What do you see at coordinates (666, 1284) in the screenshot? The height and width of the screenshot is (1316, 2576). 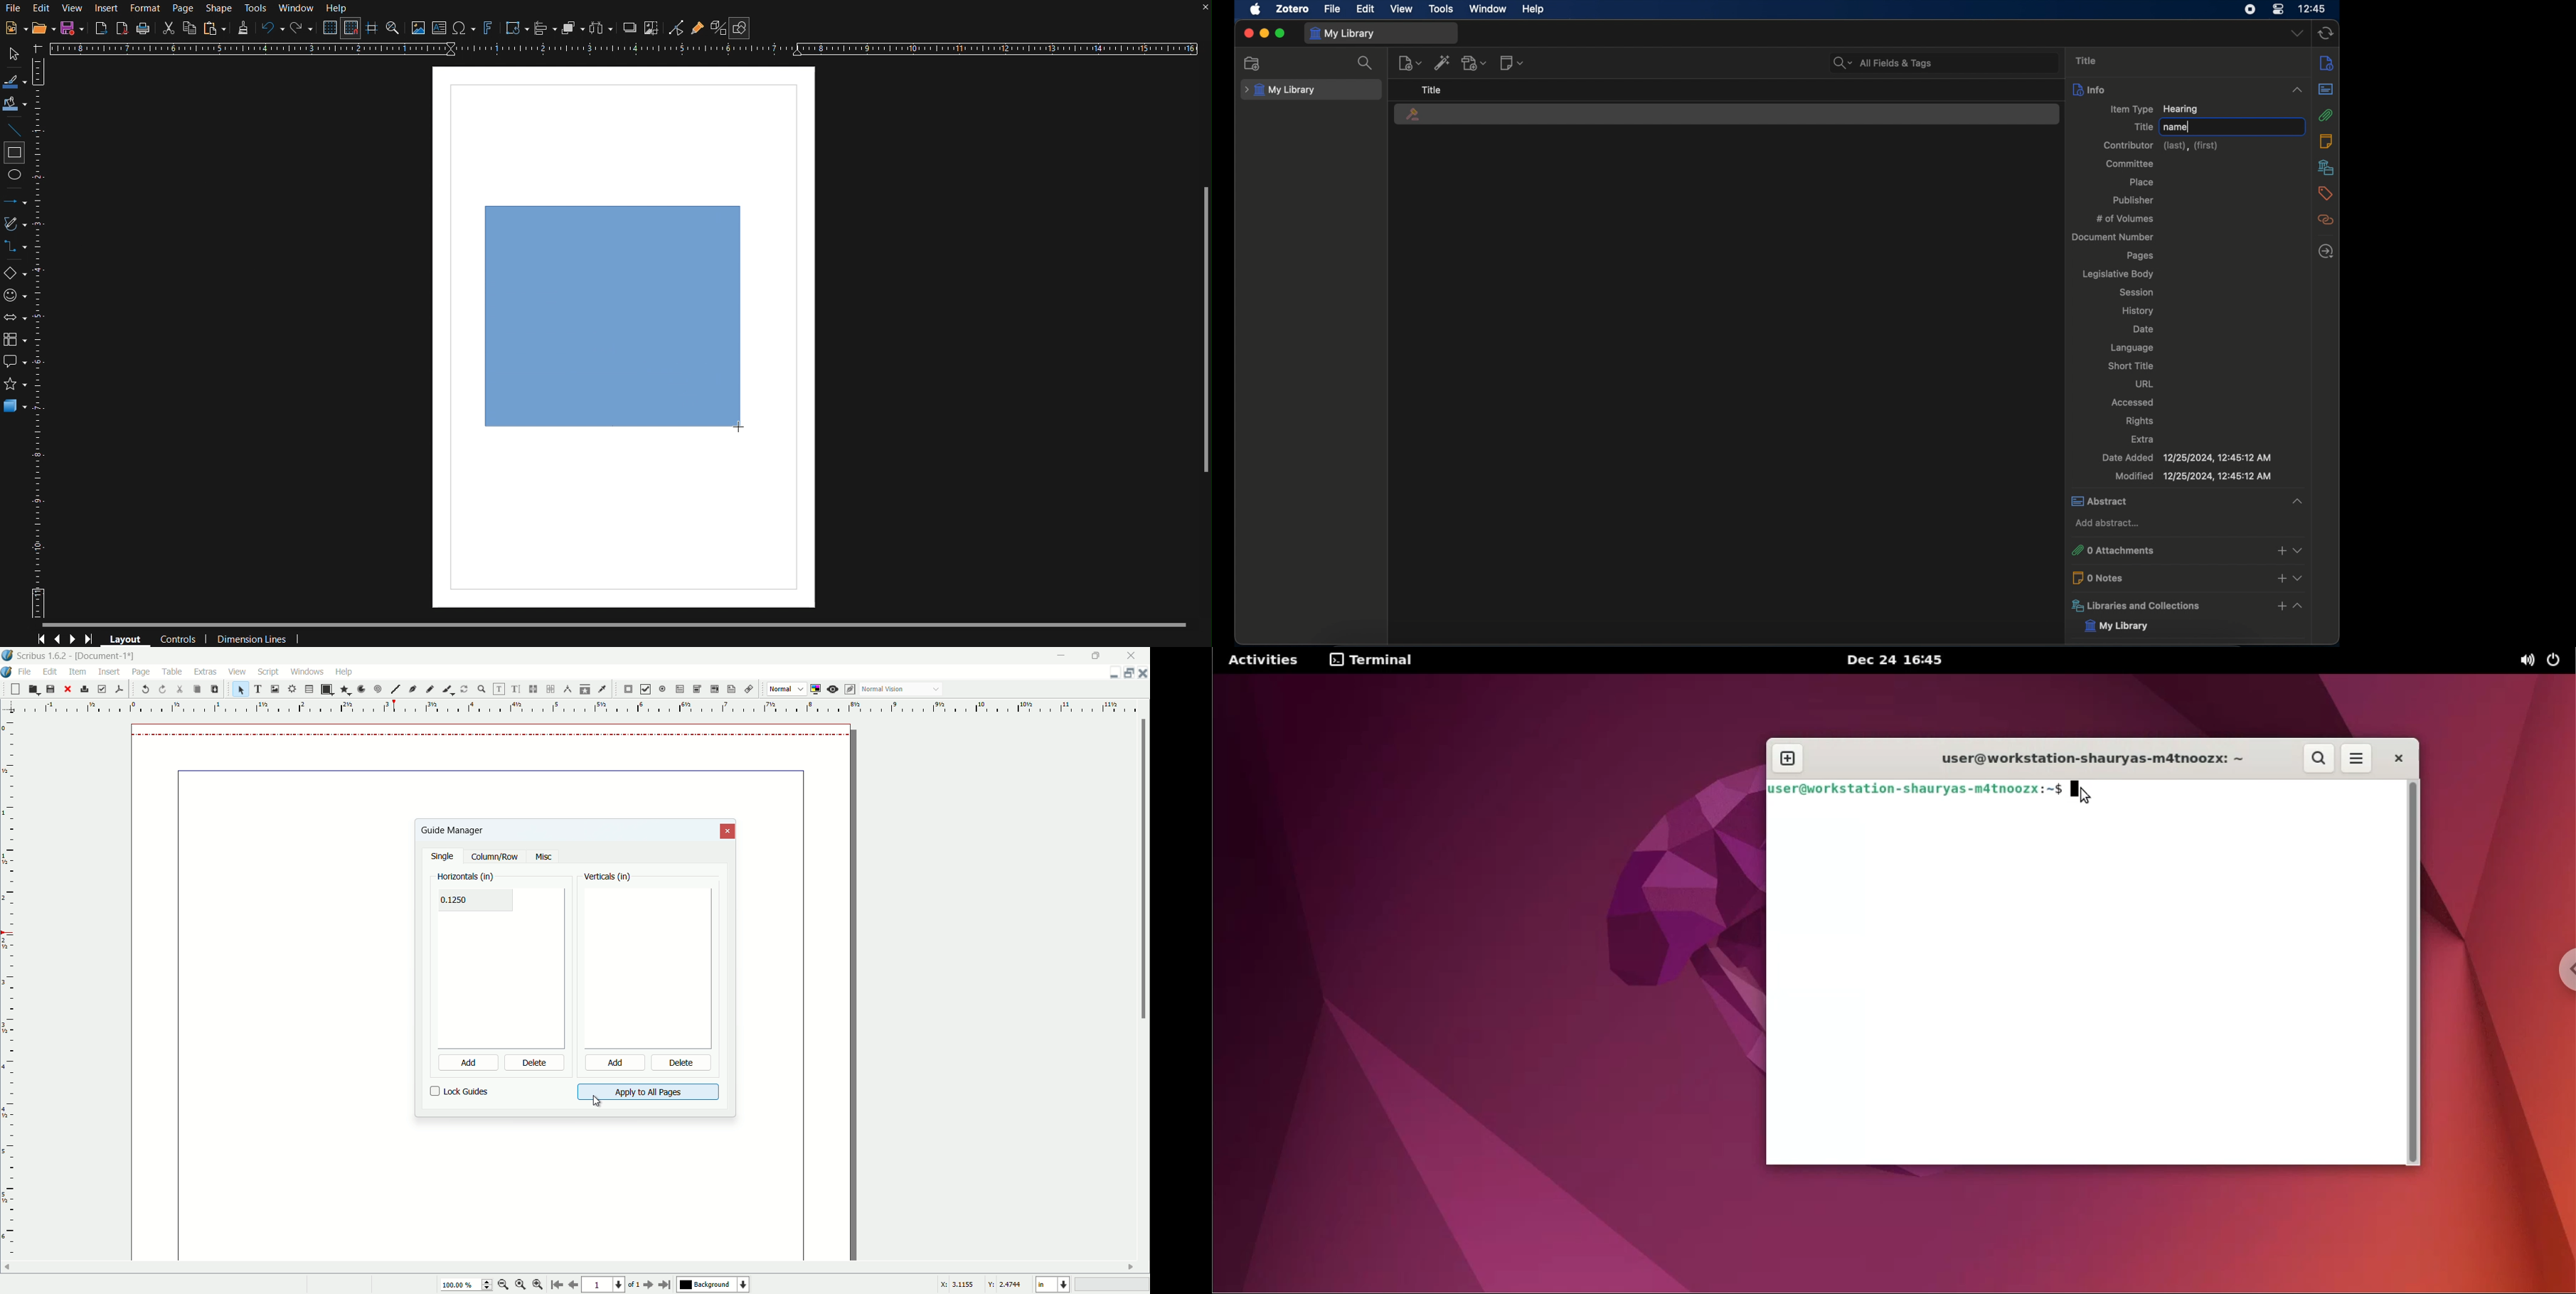 I see `go to last page` at bounding box center [666, 1284].